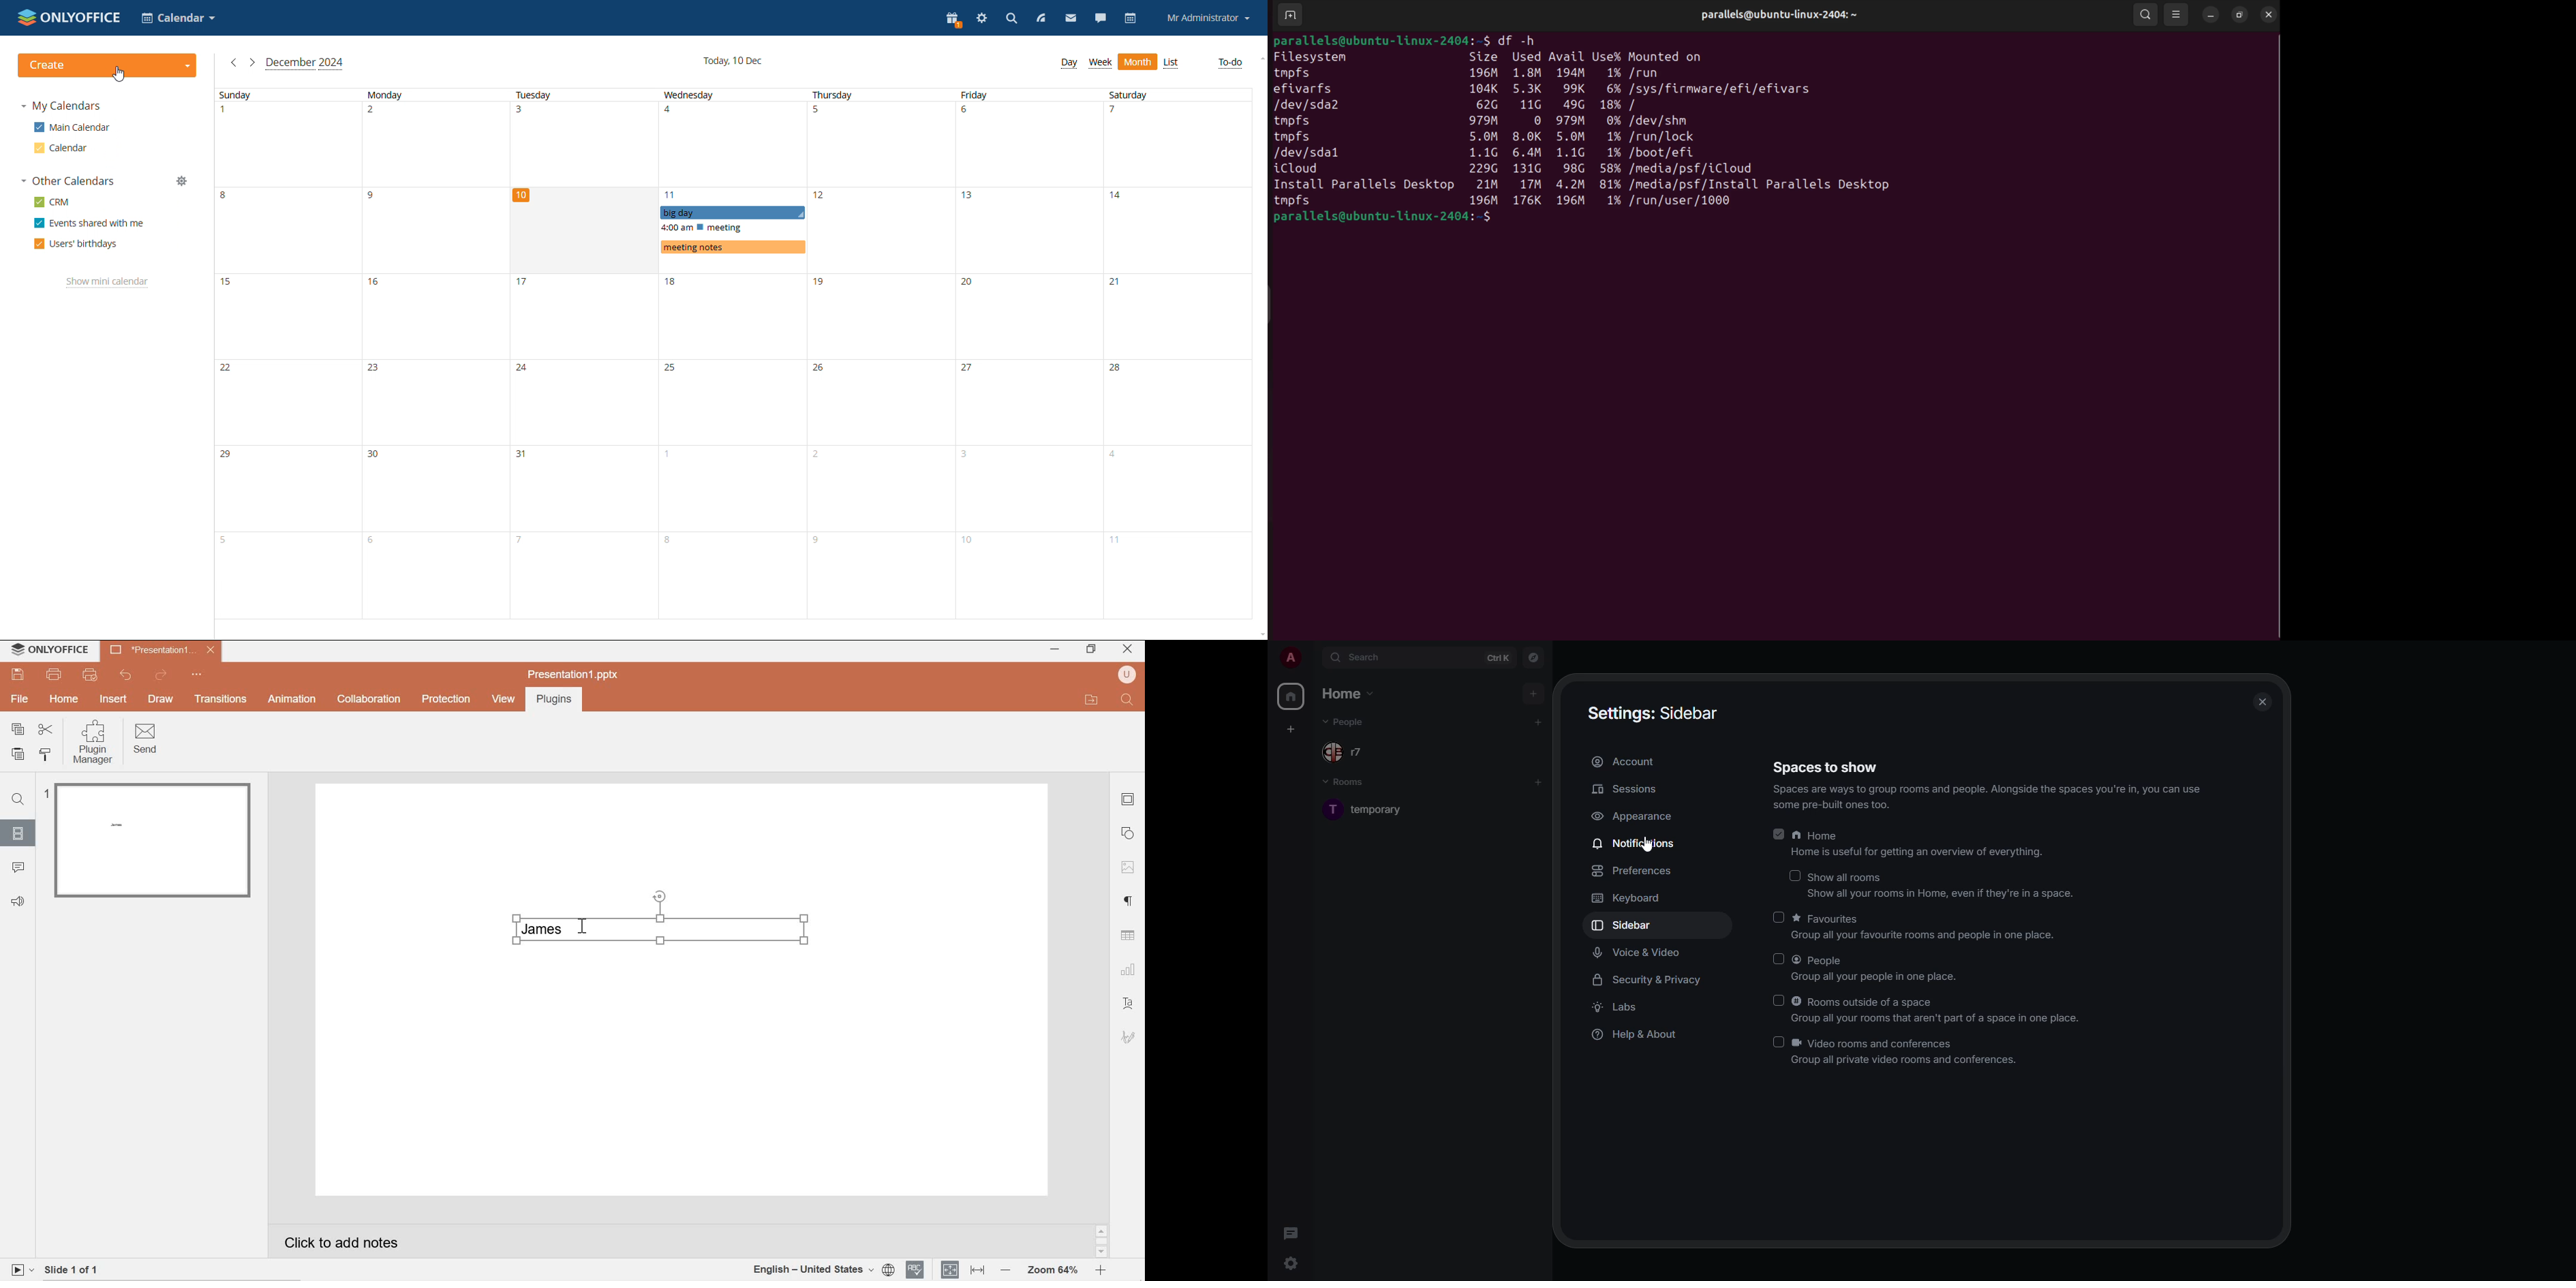 This screenshot has width=2576, height=1288. I want to click on zoom in, so click(1100, 1270).